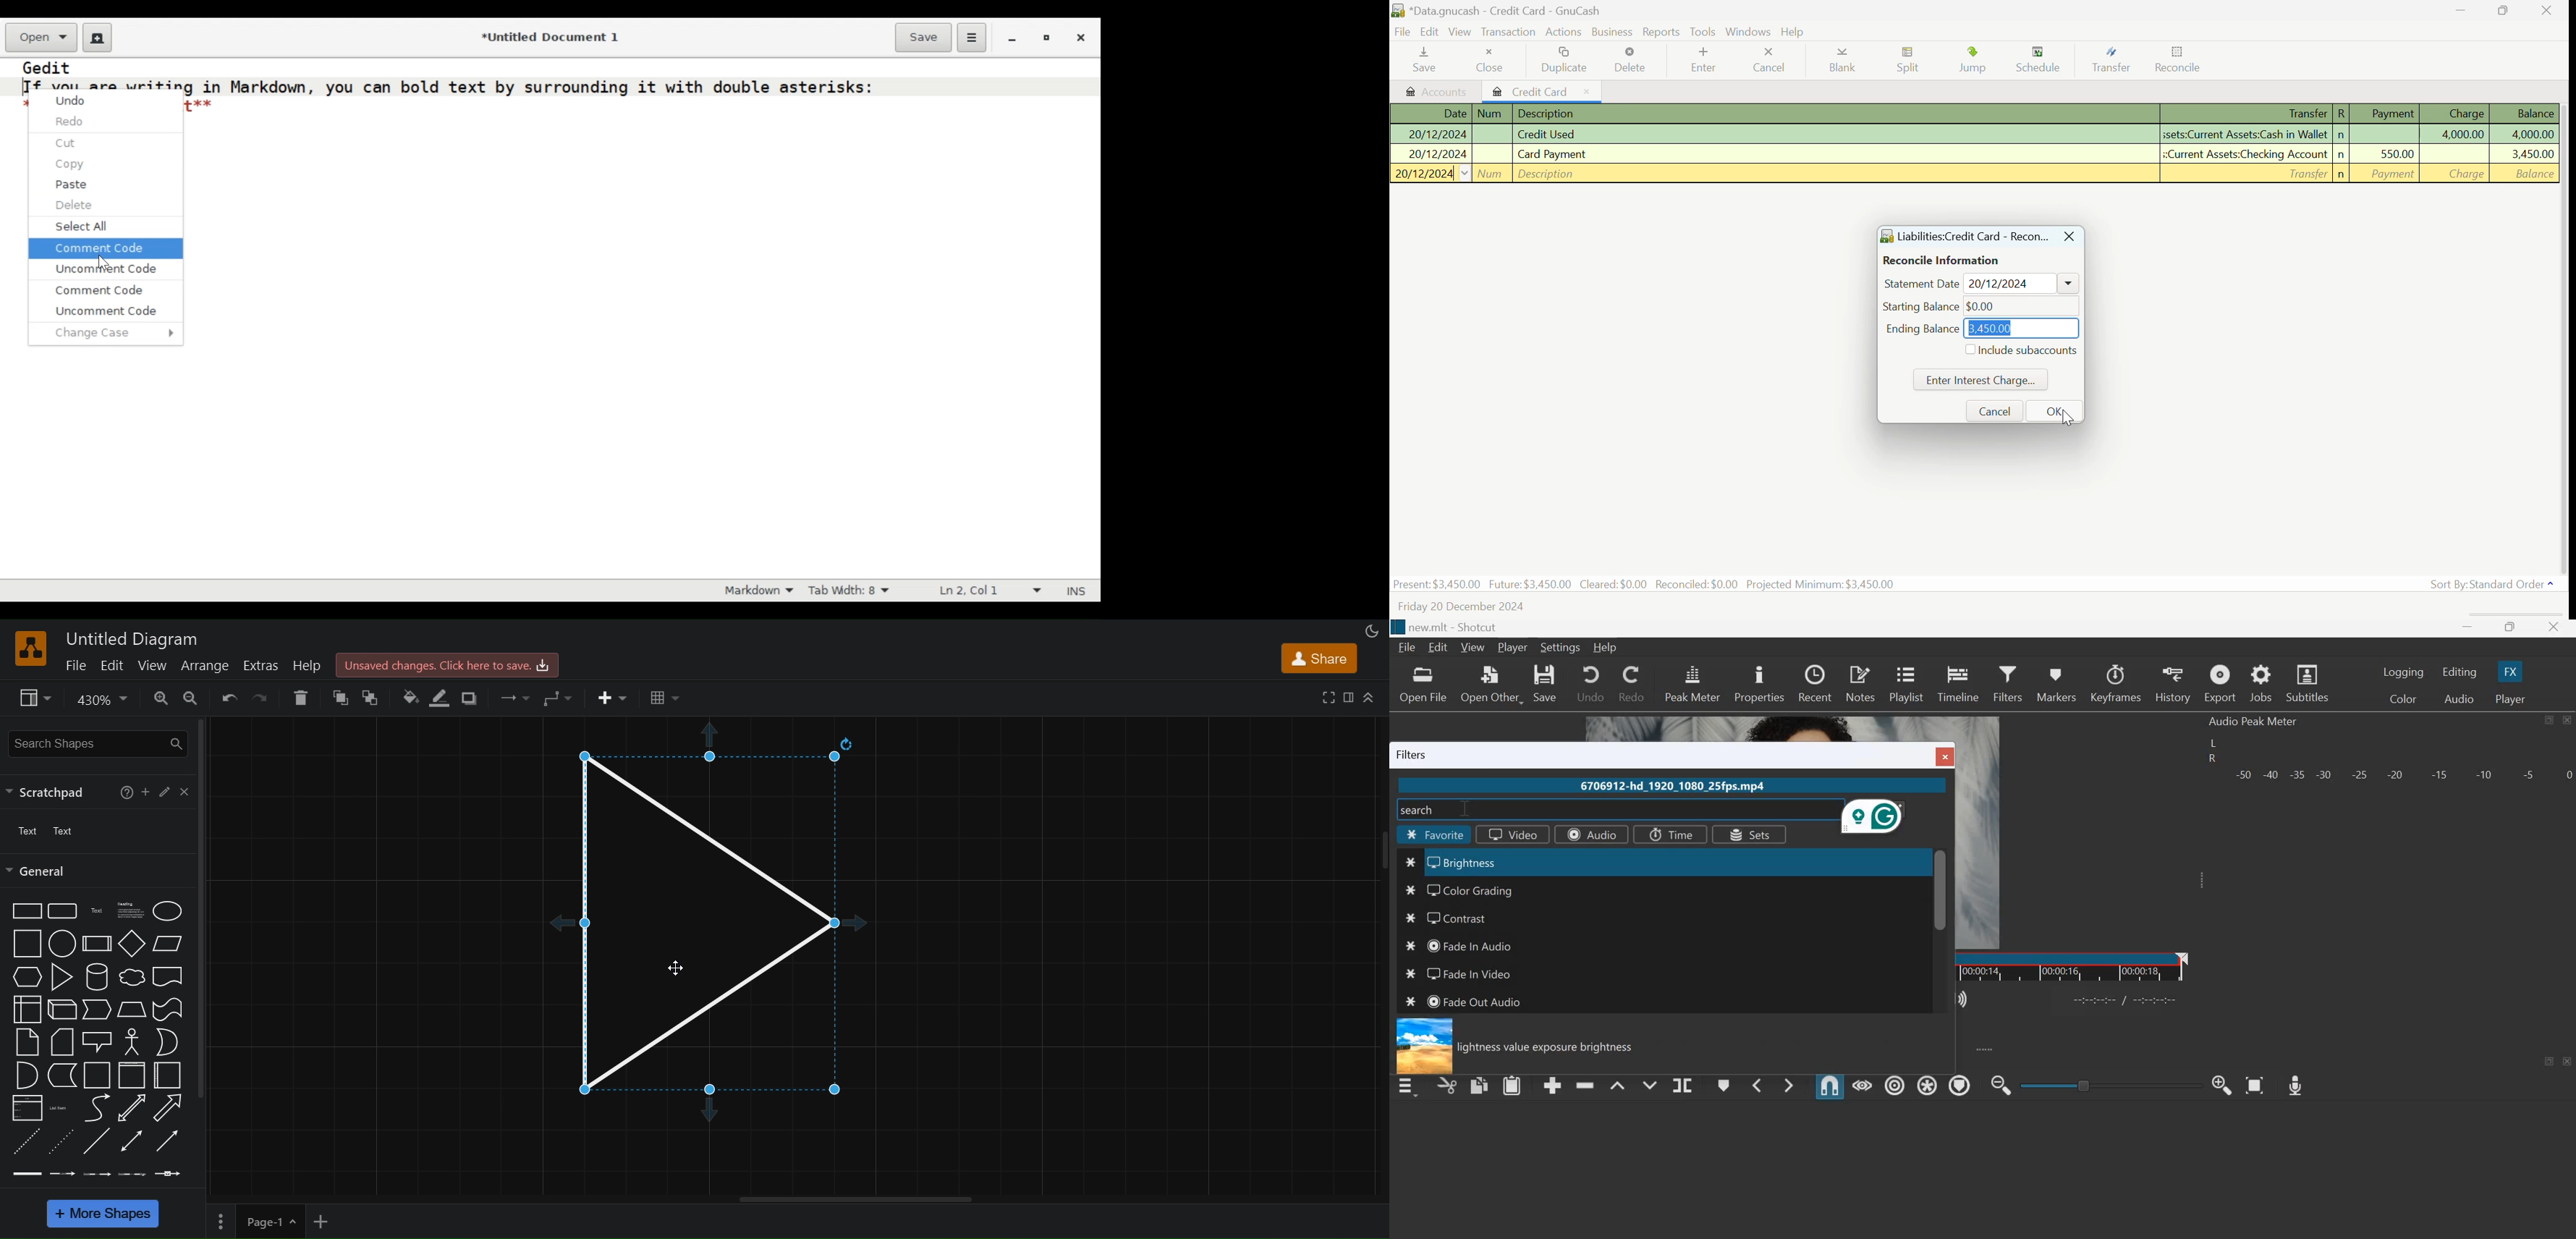 The height and width of the screenshot is (1260, 2576). Describe the element at coordinates (549, 38) in the screenshot. I see `*Untitled Document 1` at that location.